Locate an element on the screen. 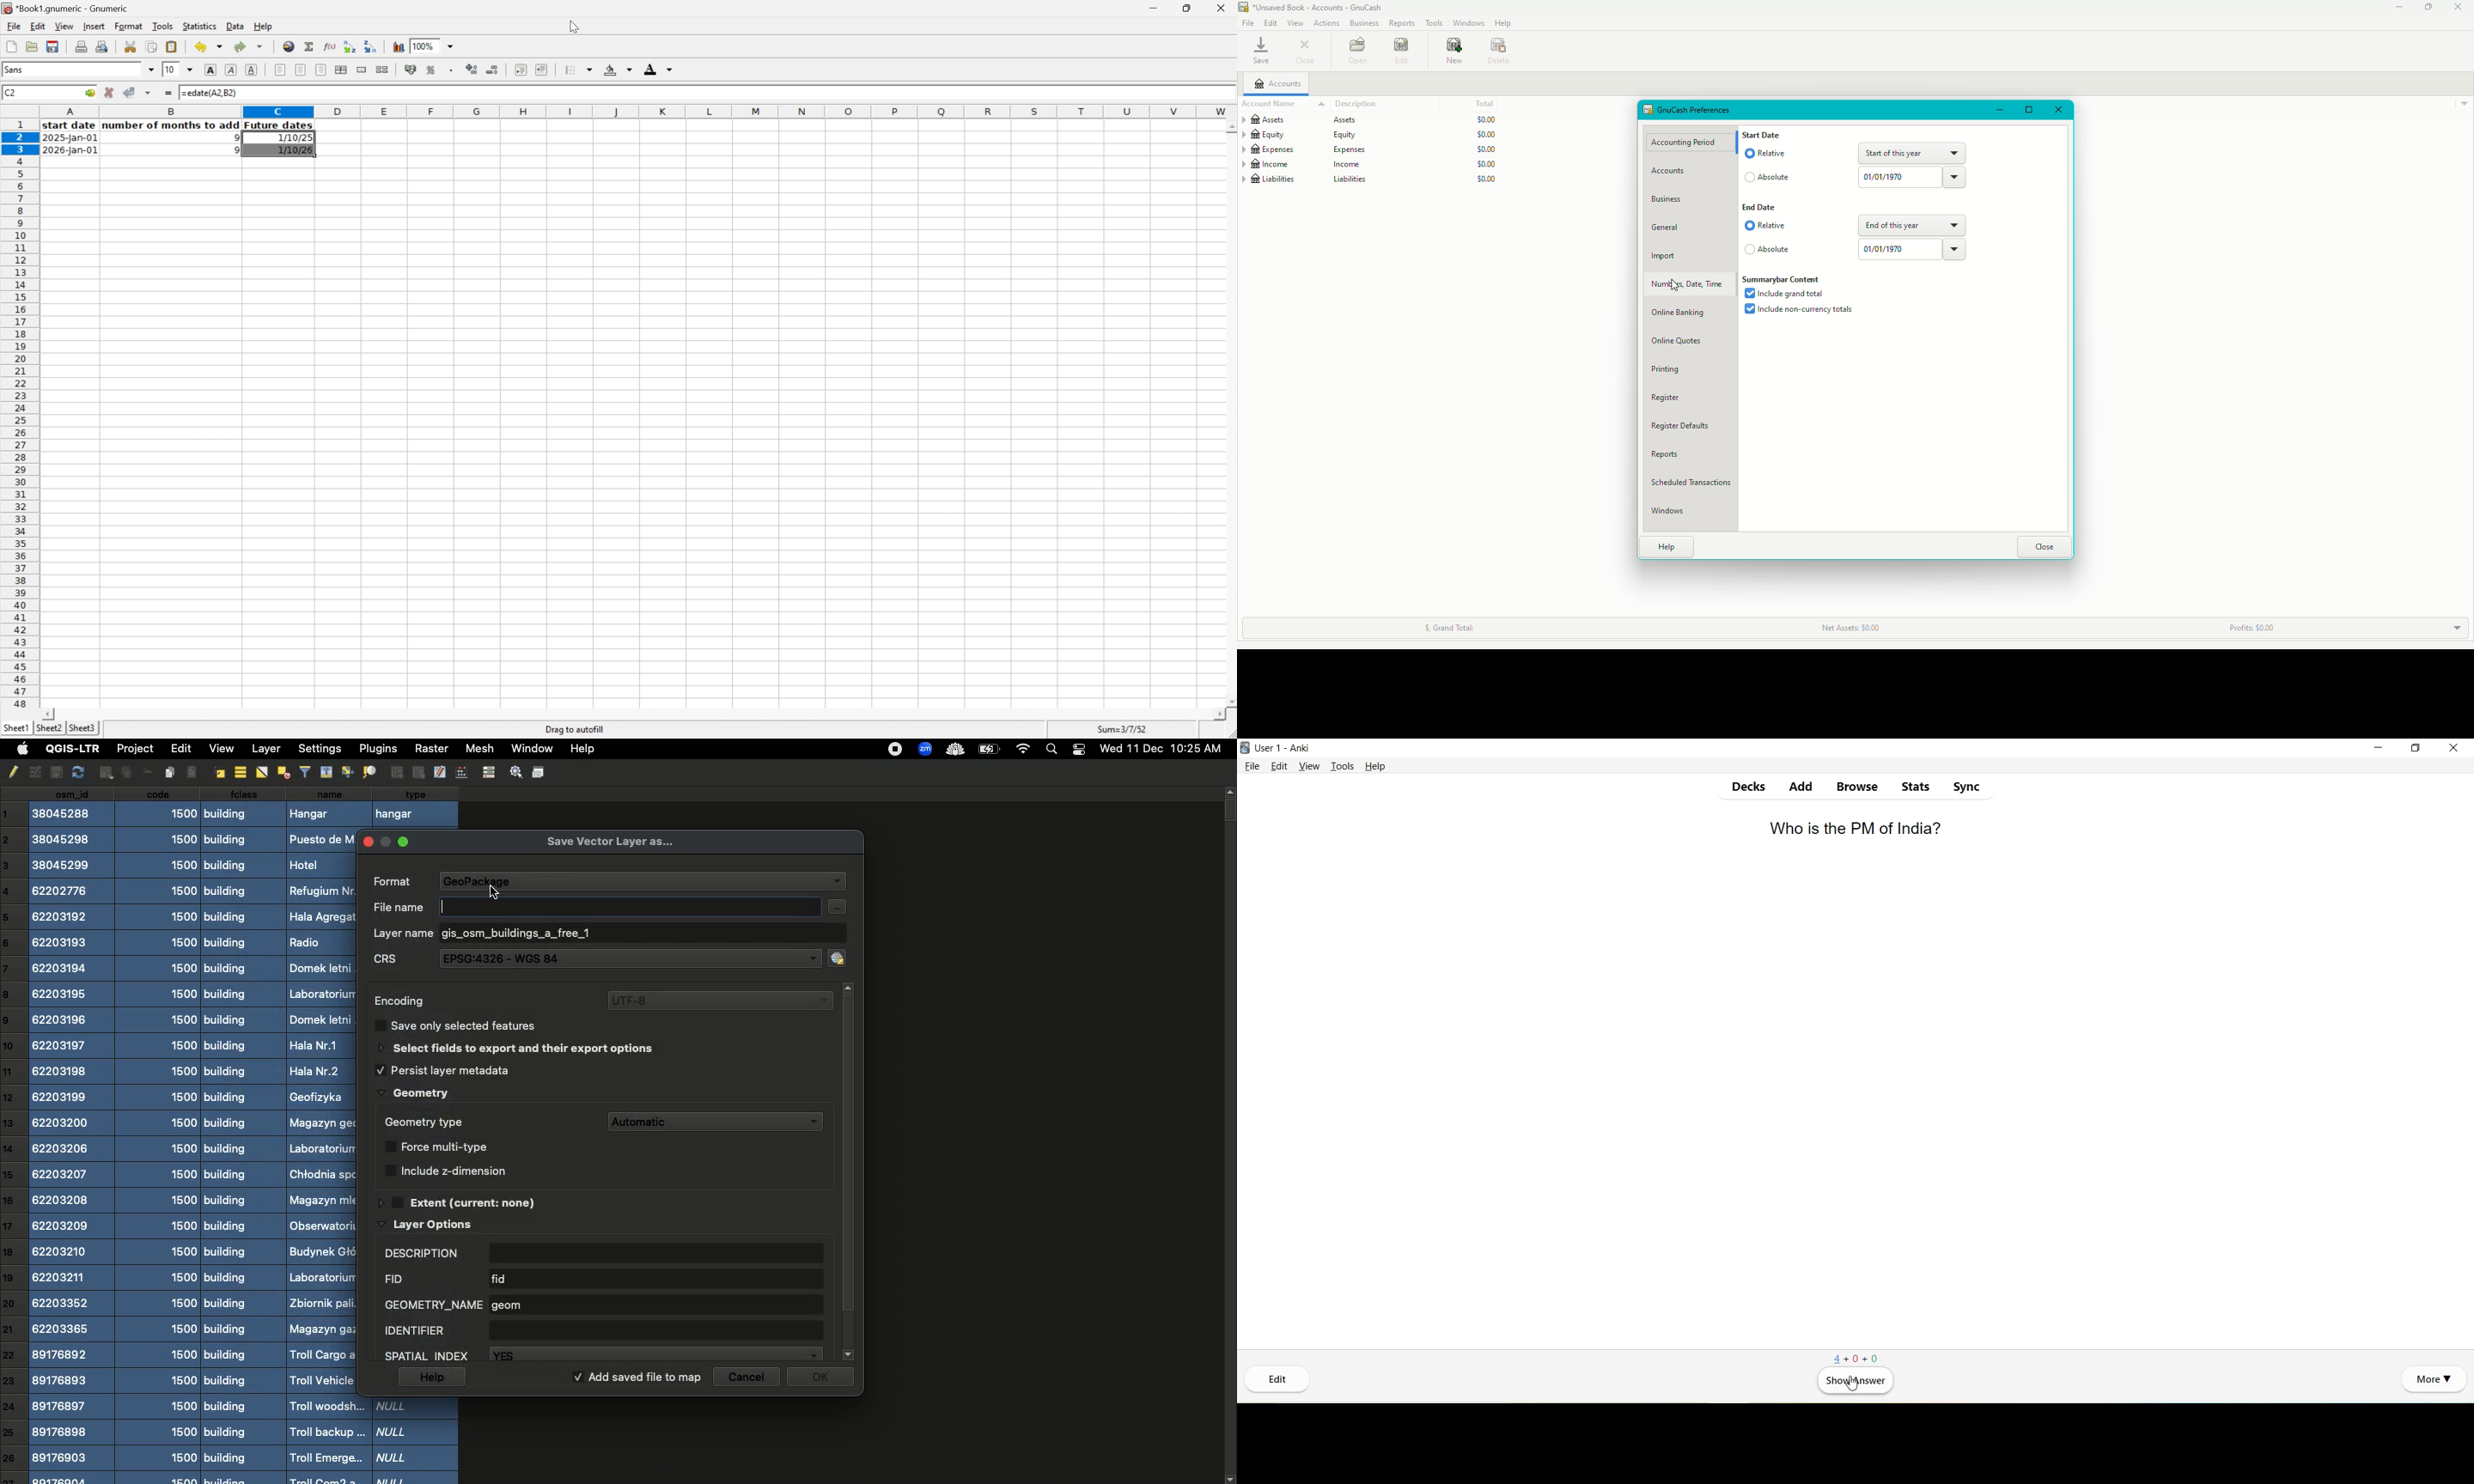  Go to is located at coordinates (89, 92).